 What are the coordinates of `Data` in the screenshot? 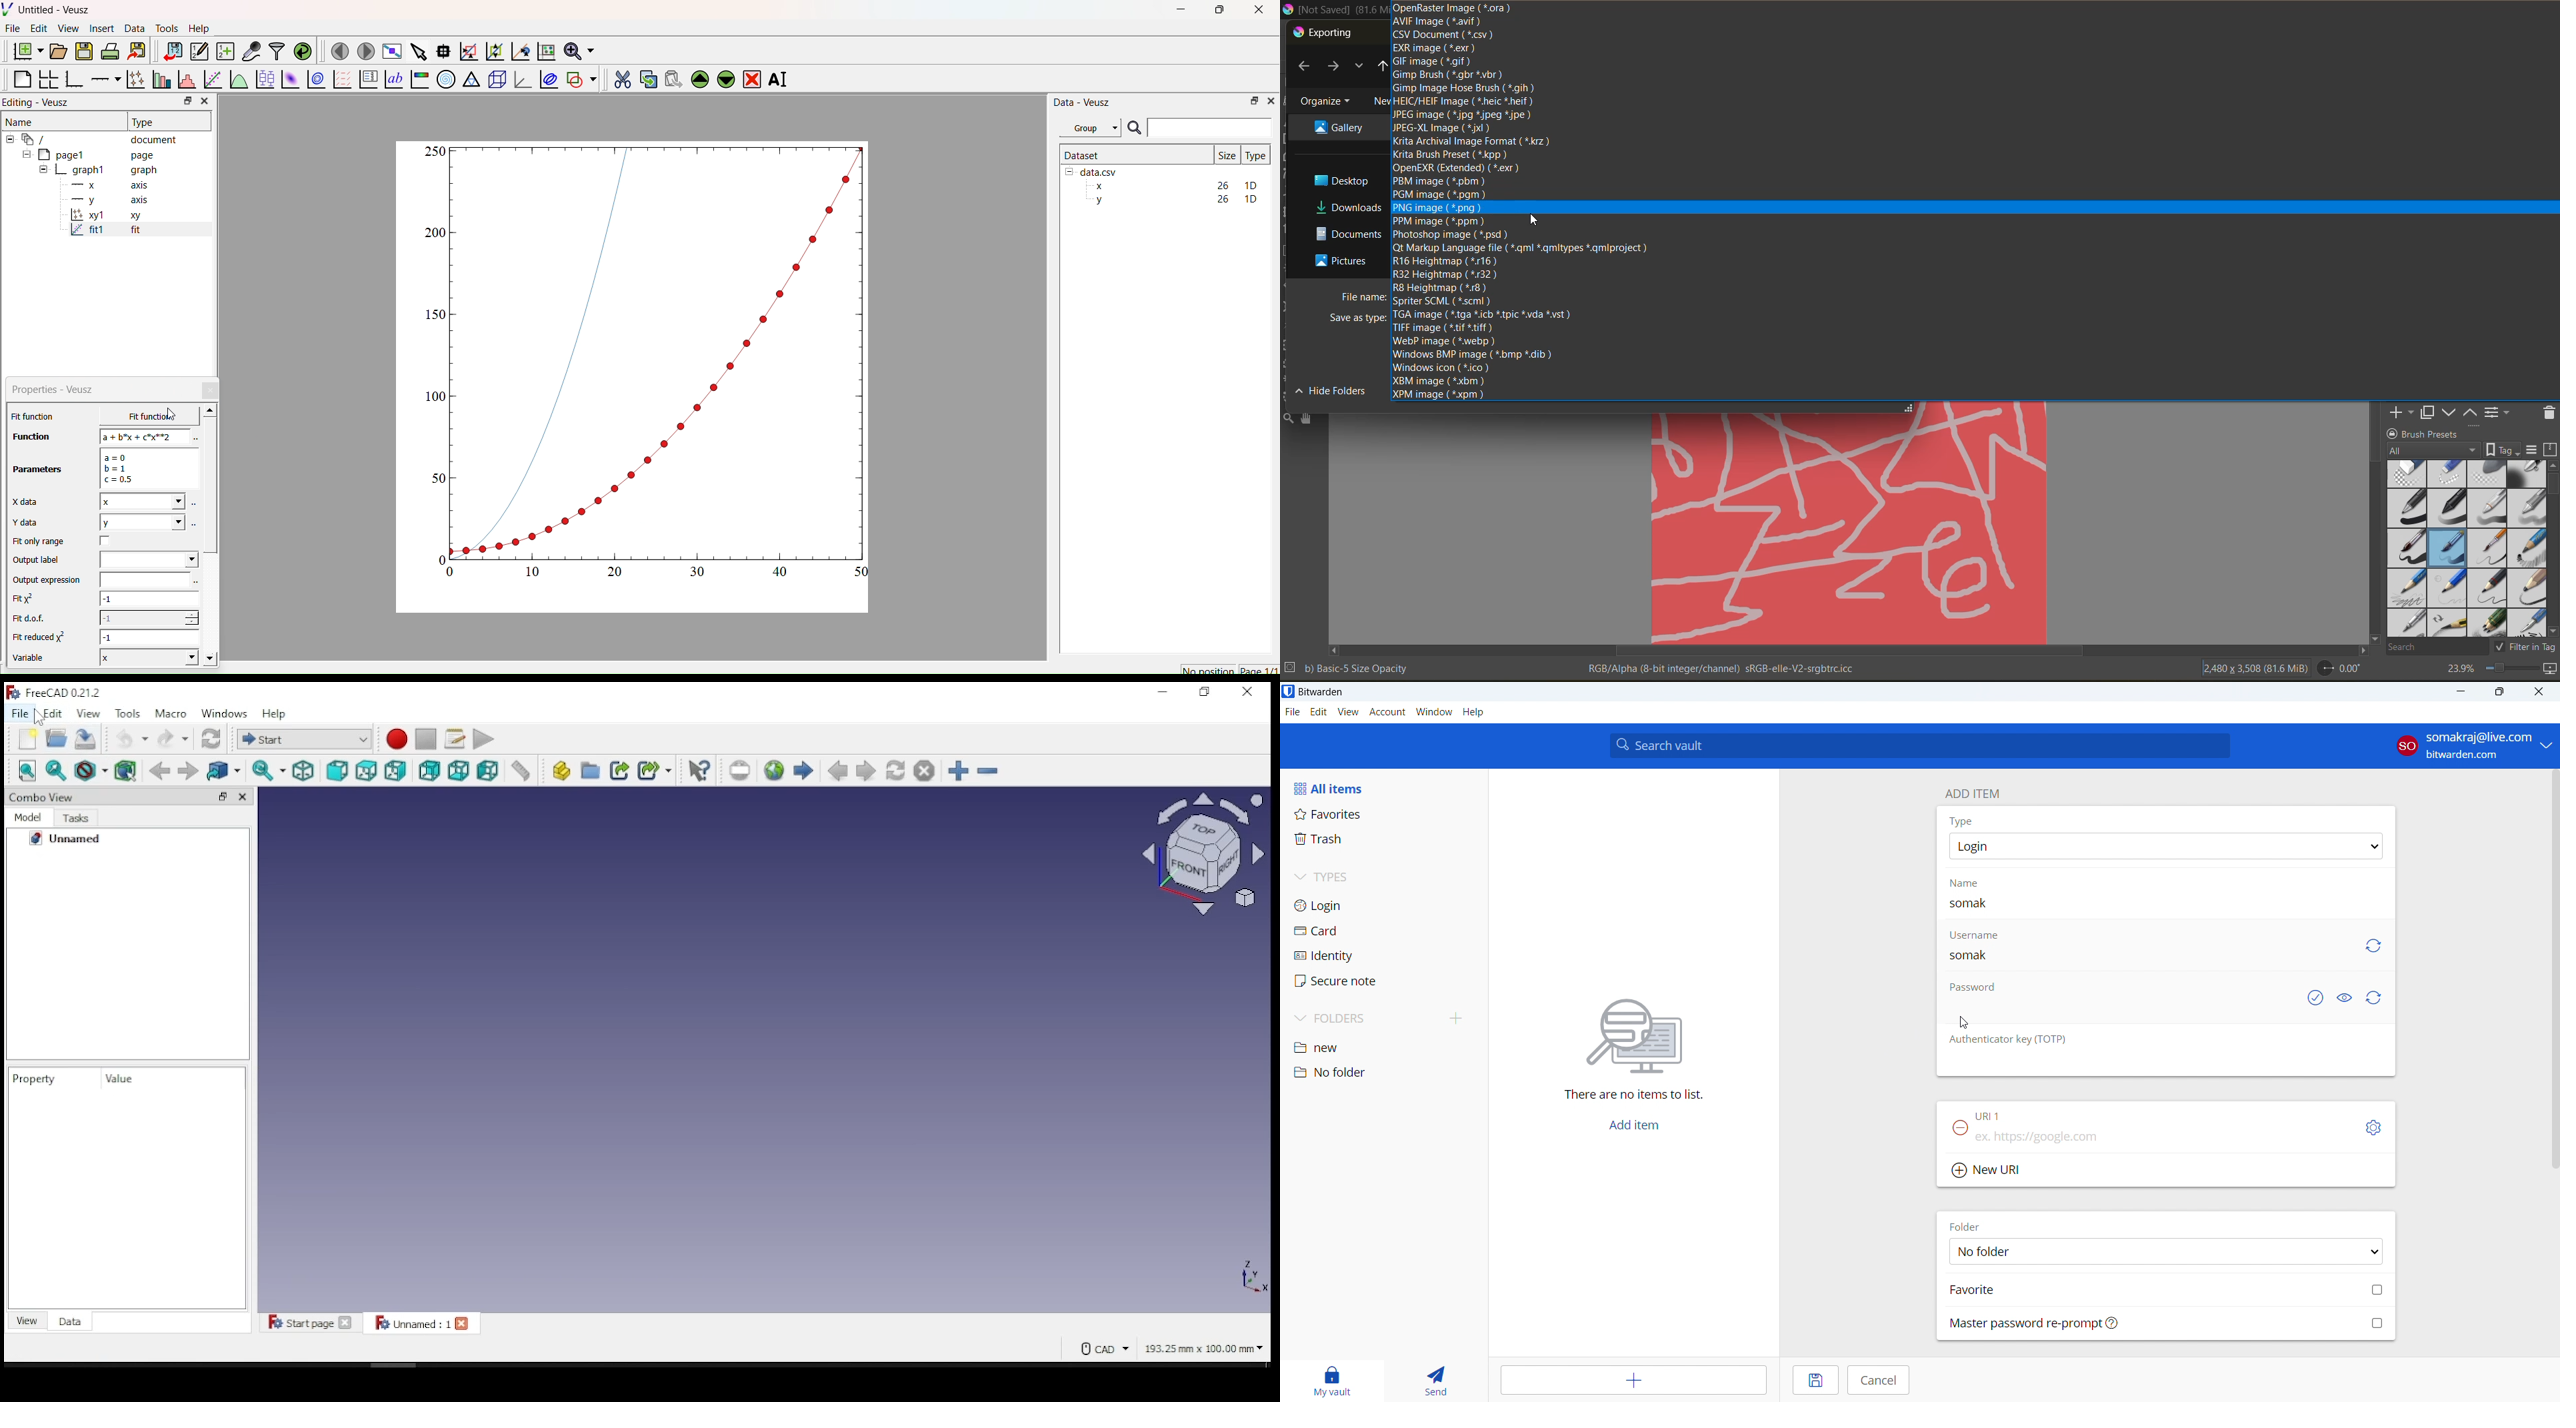 It's located at (134, 29).